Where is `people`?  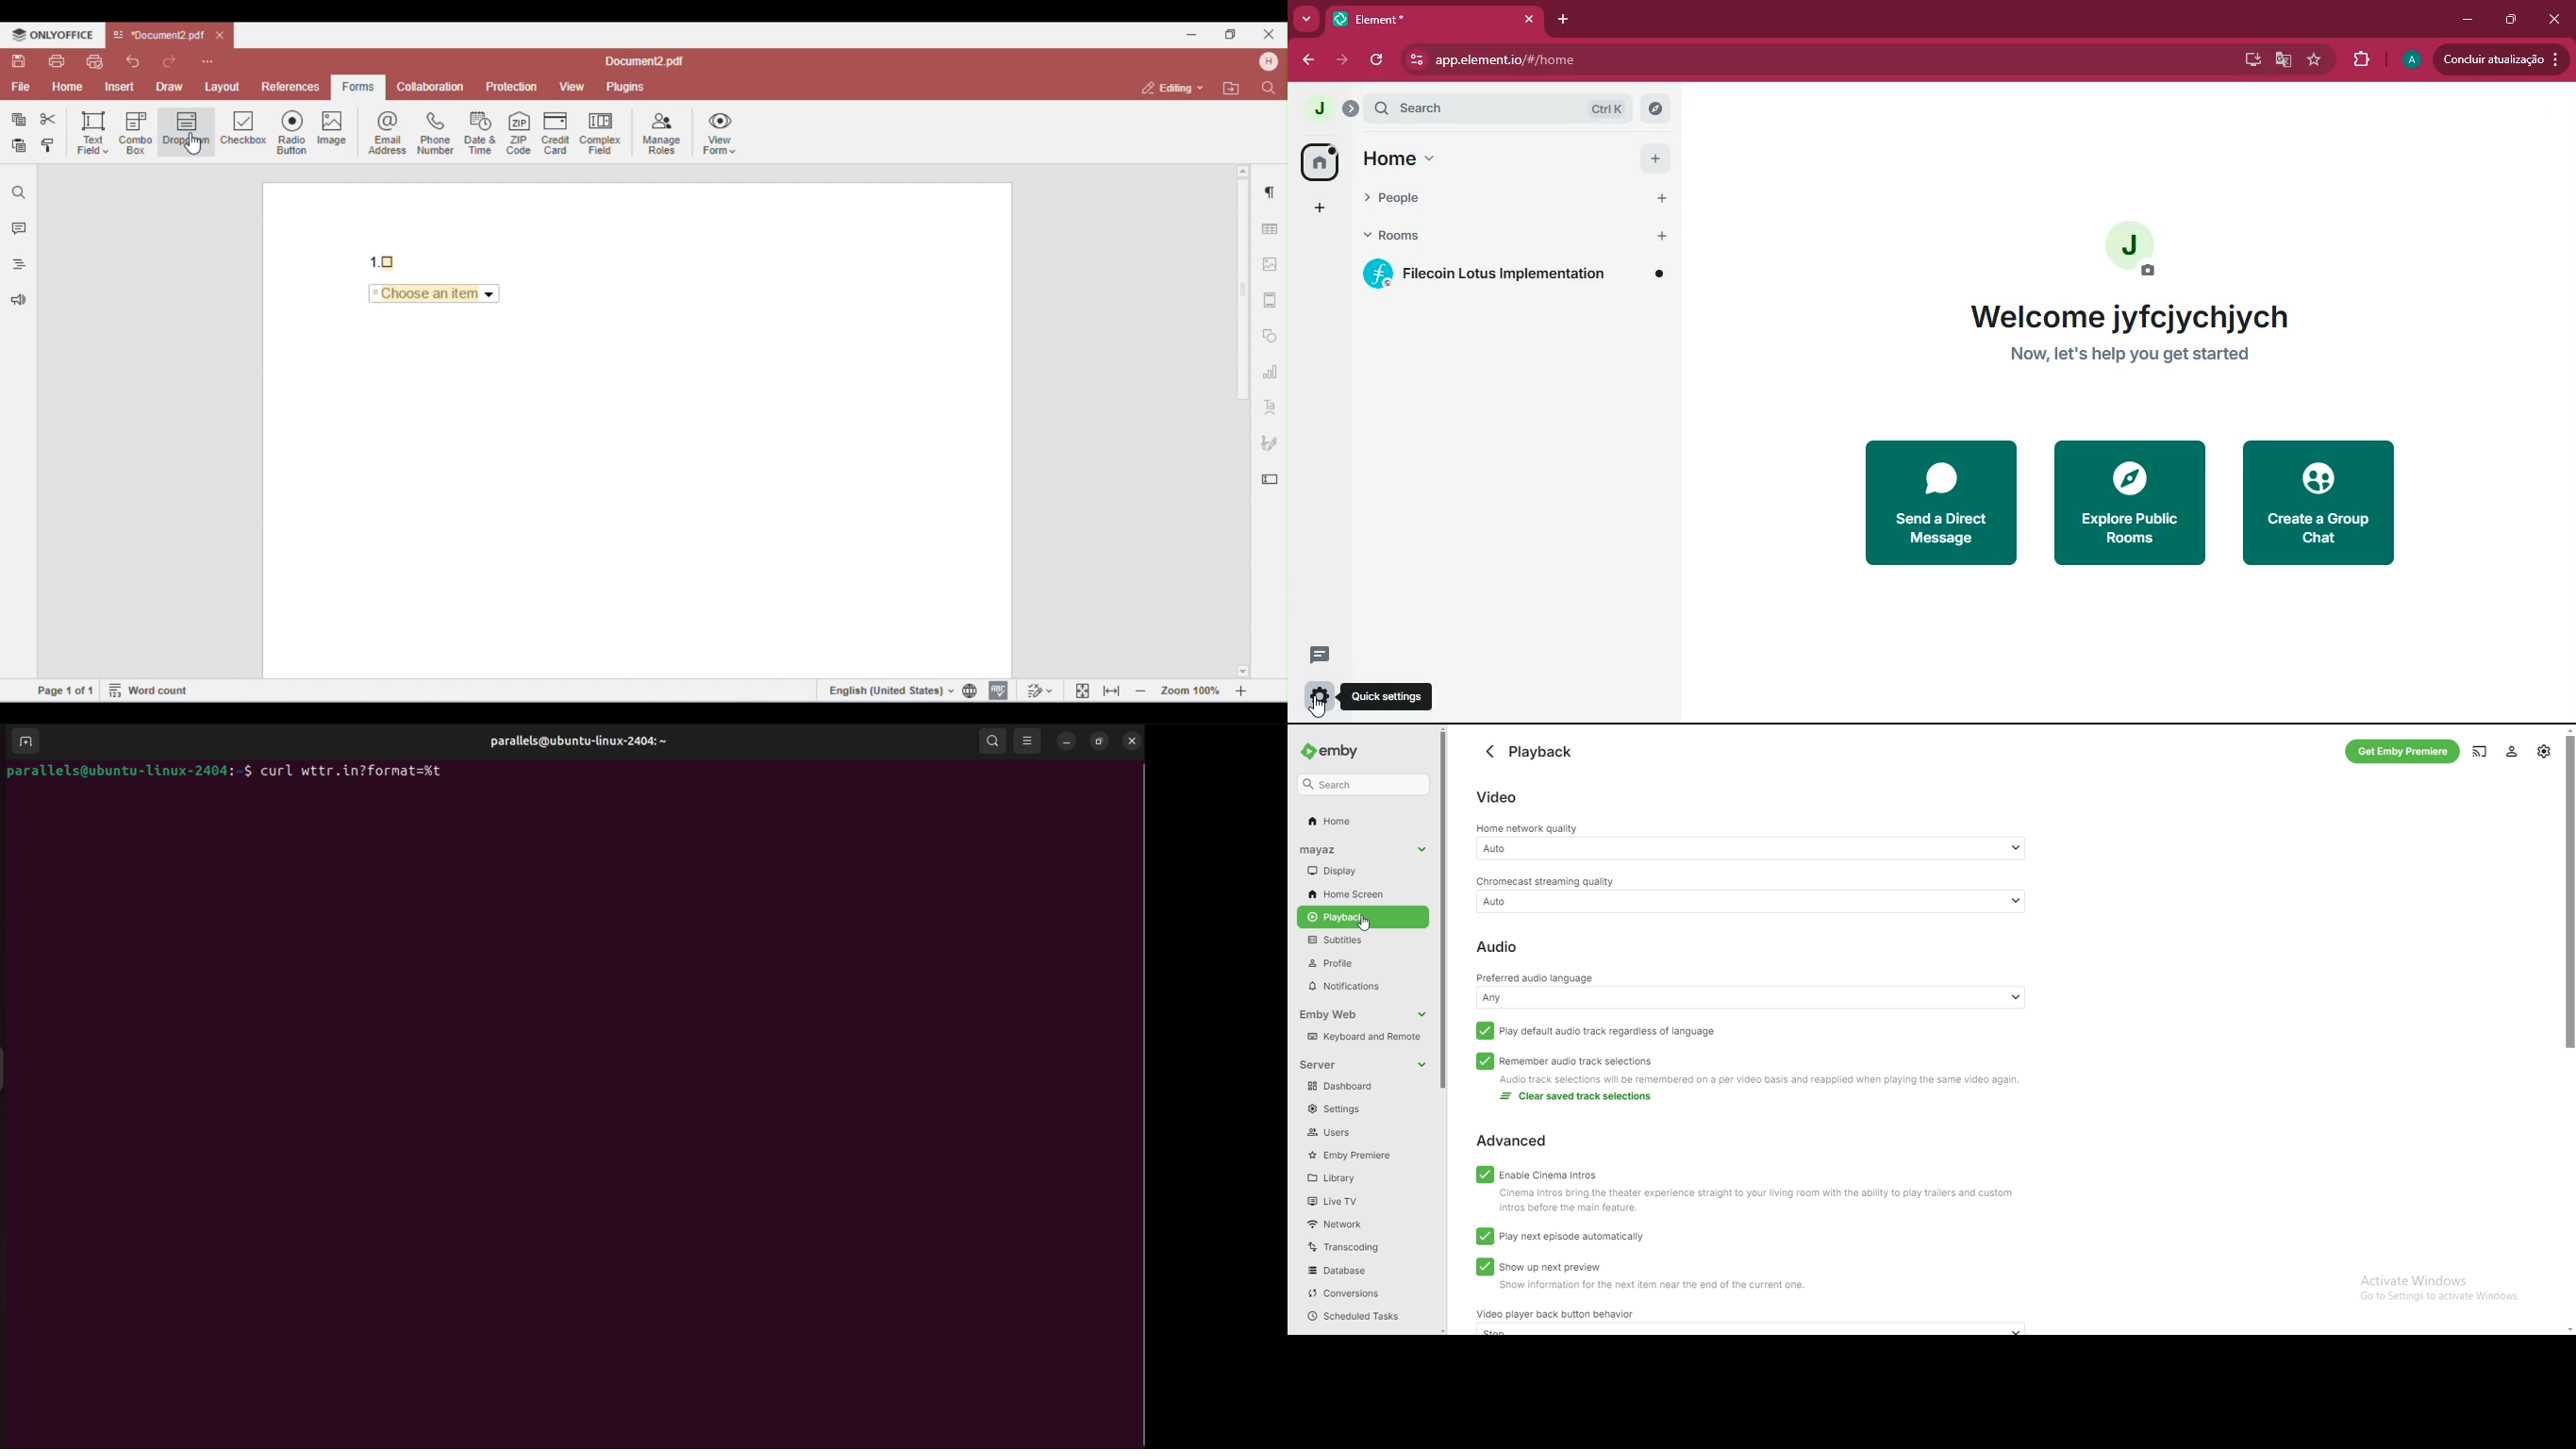
people is located at coordinates (1418, 194).